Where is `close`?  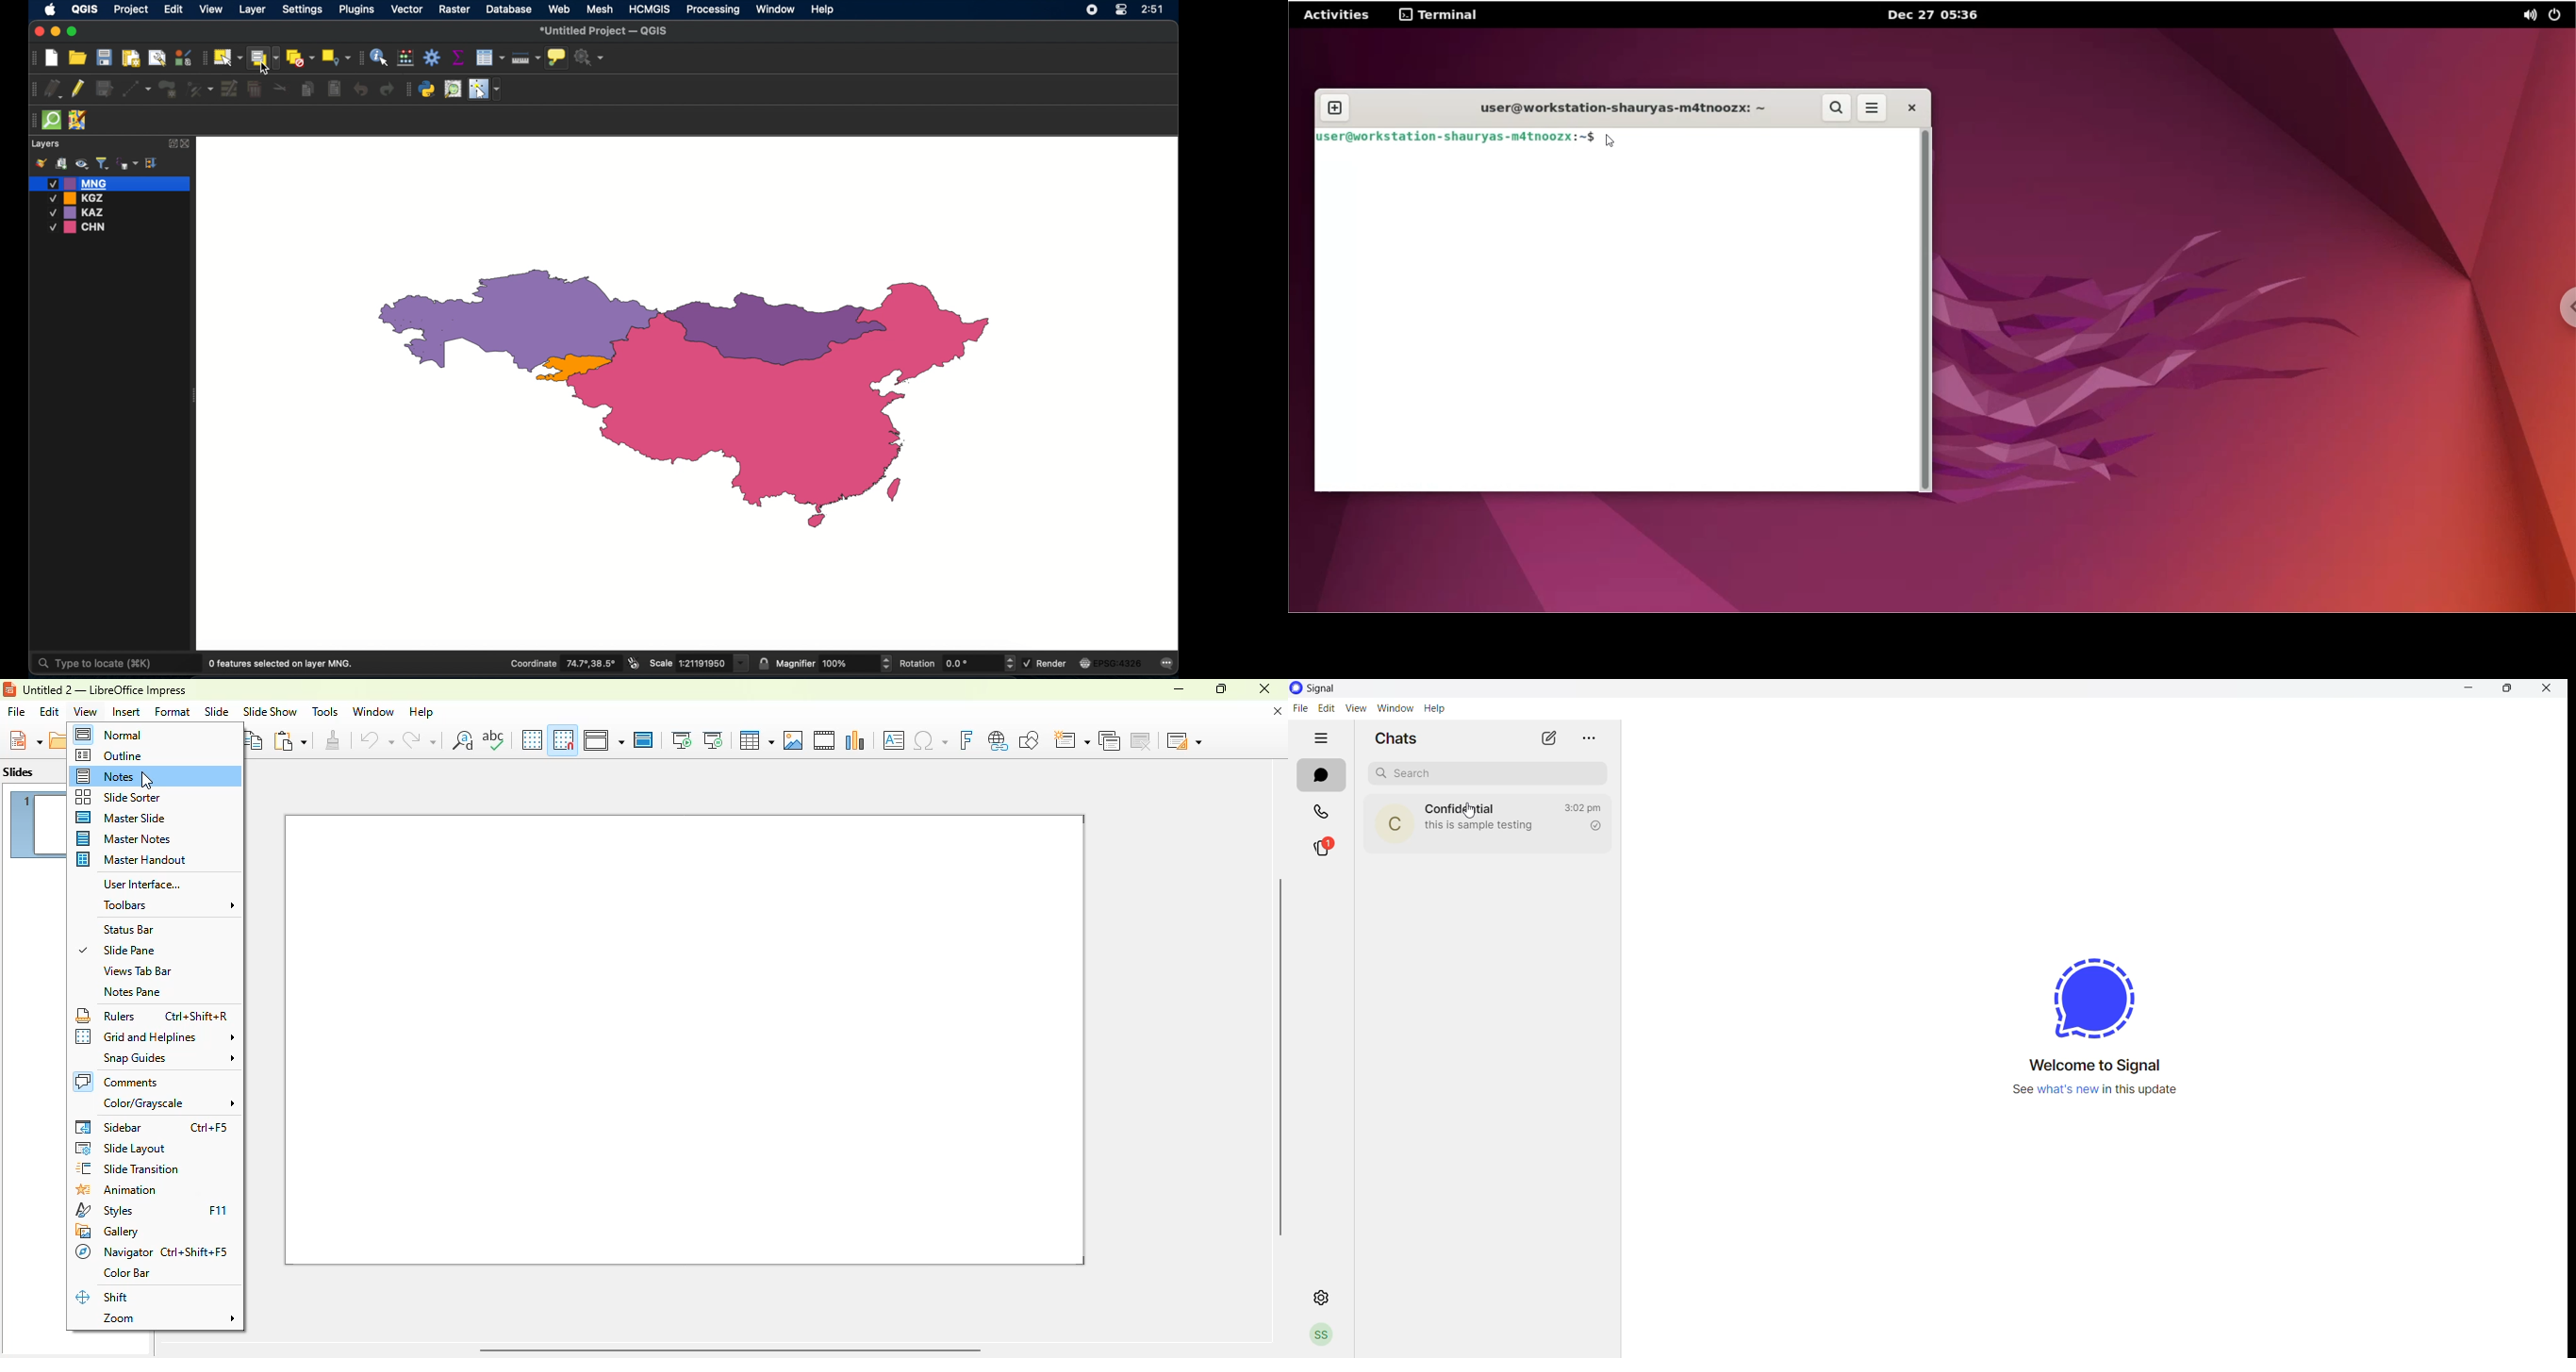 close is located at coordinates (38, 31).